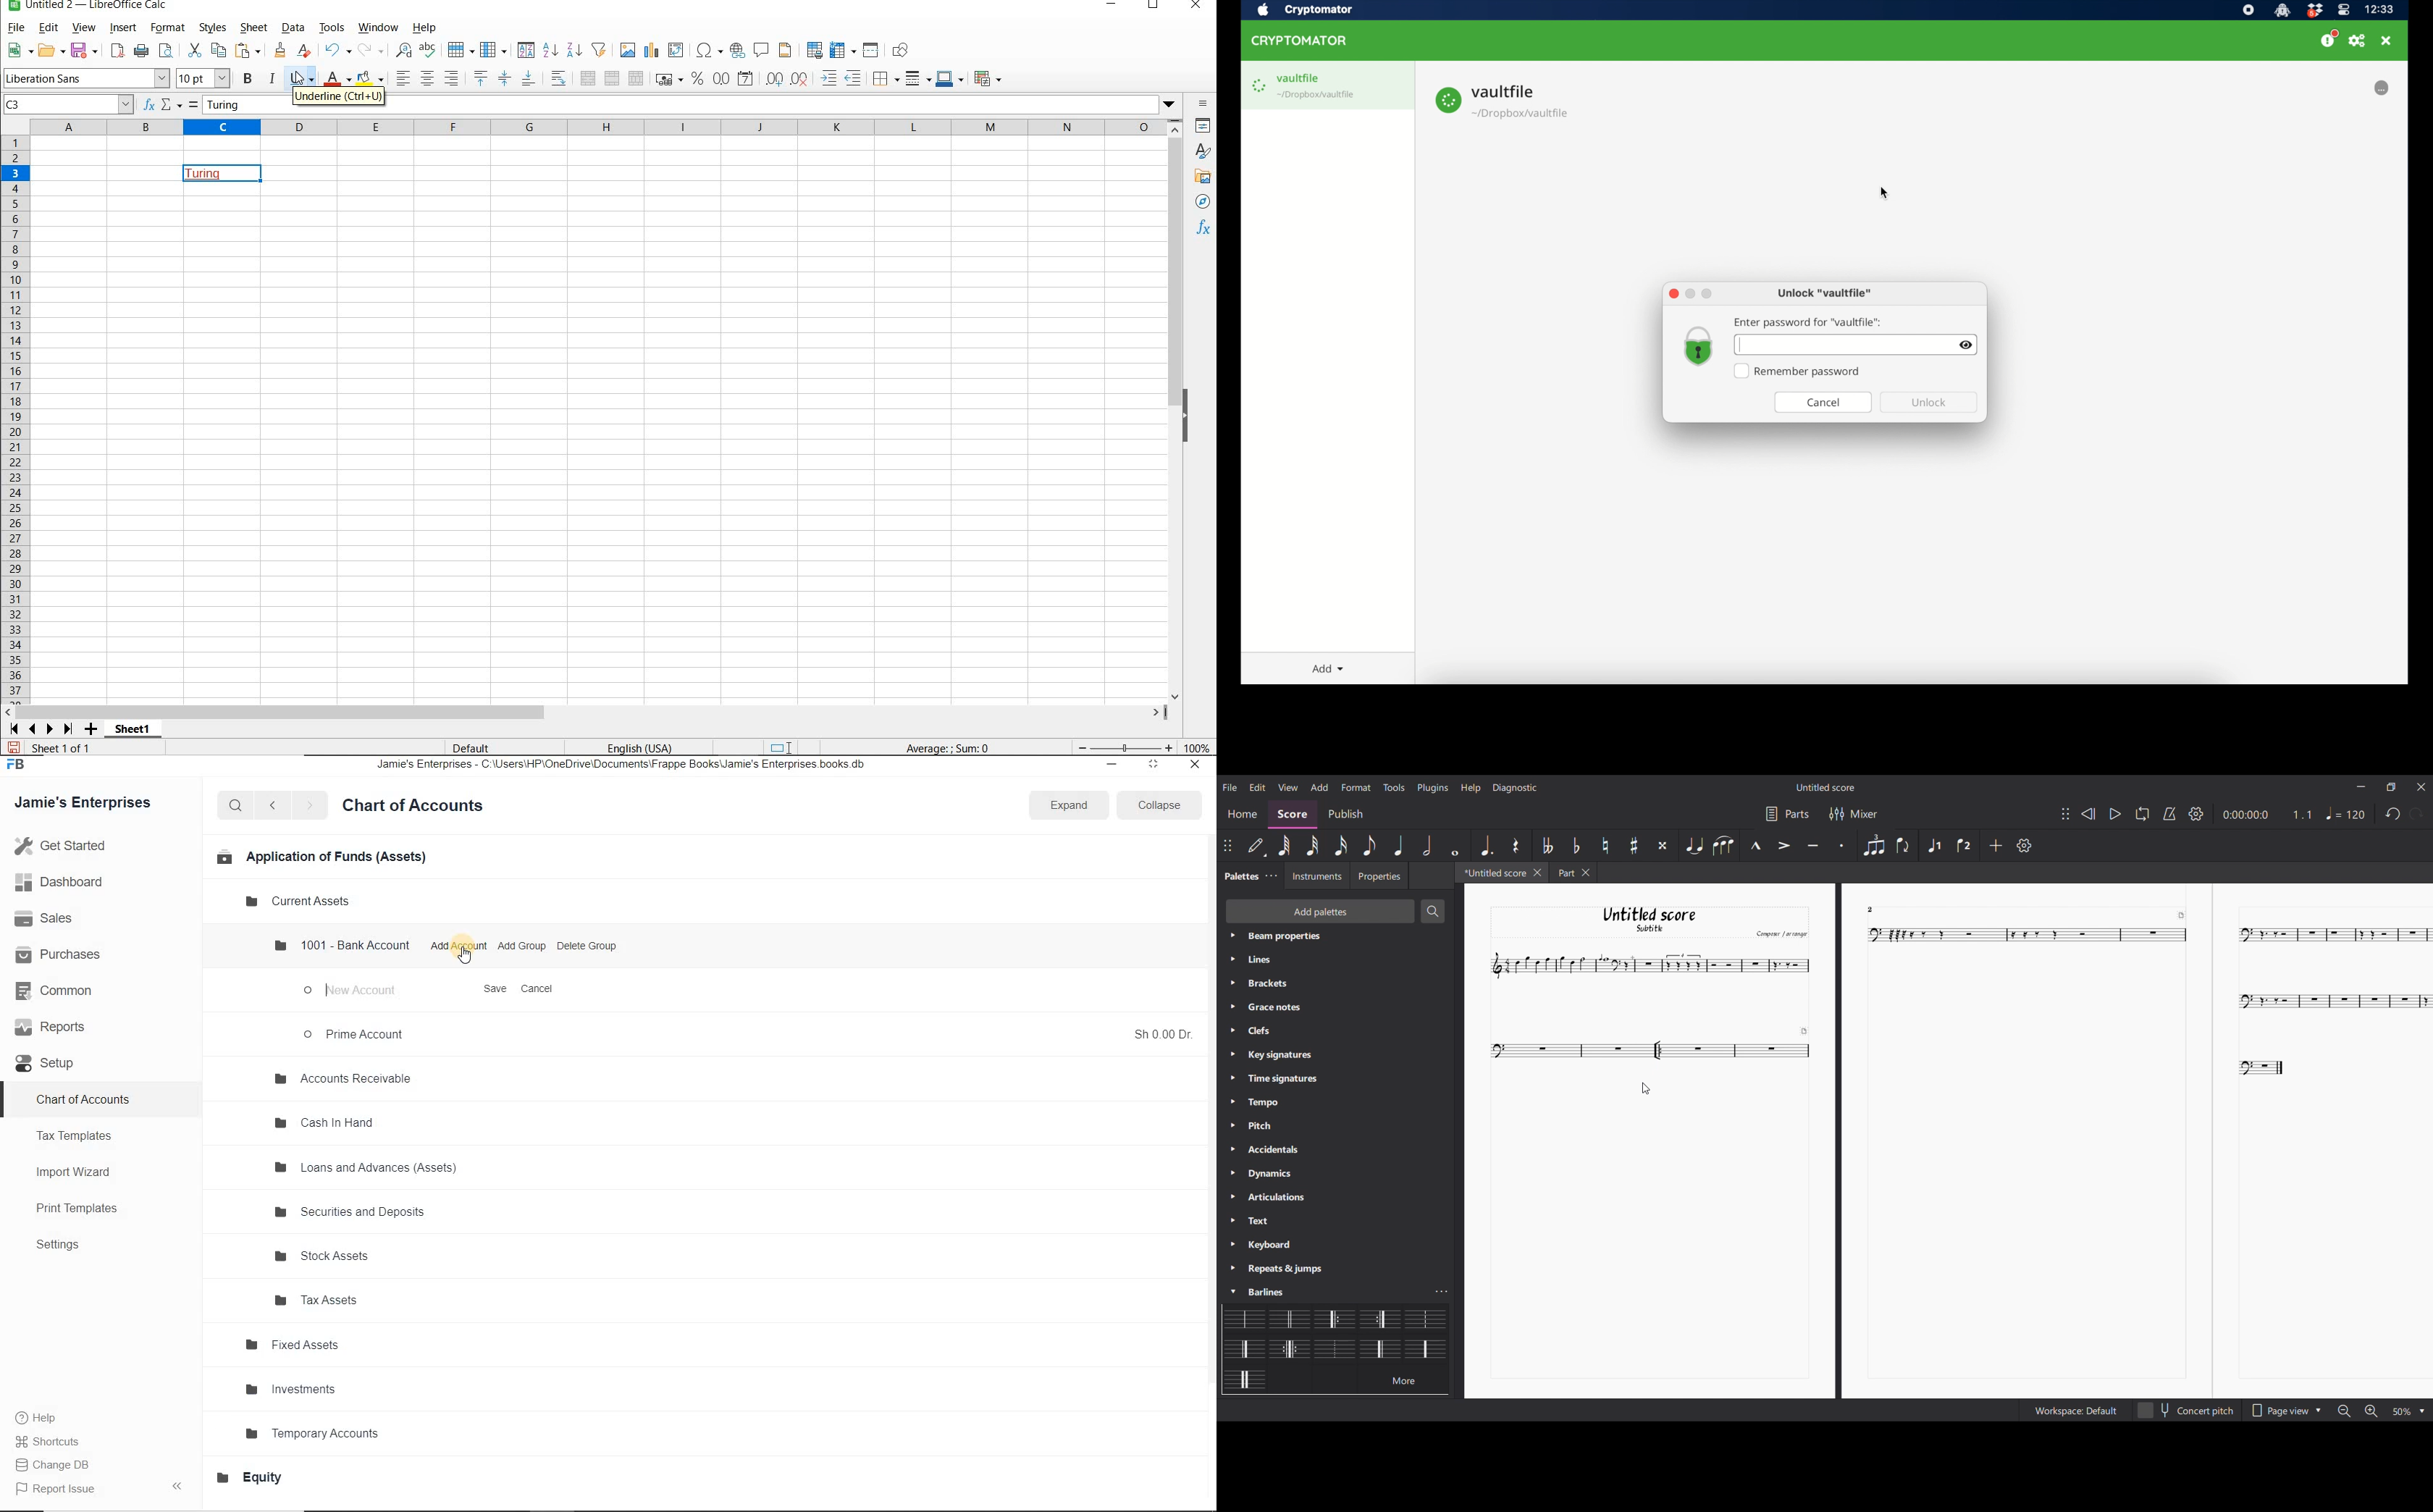 The width and height of the screenshot is (2436, 1512). Describe the element at coordinates (64, 1246) in the screenshot. I see `Settings` at that location.